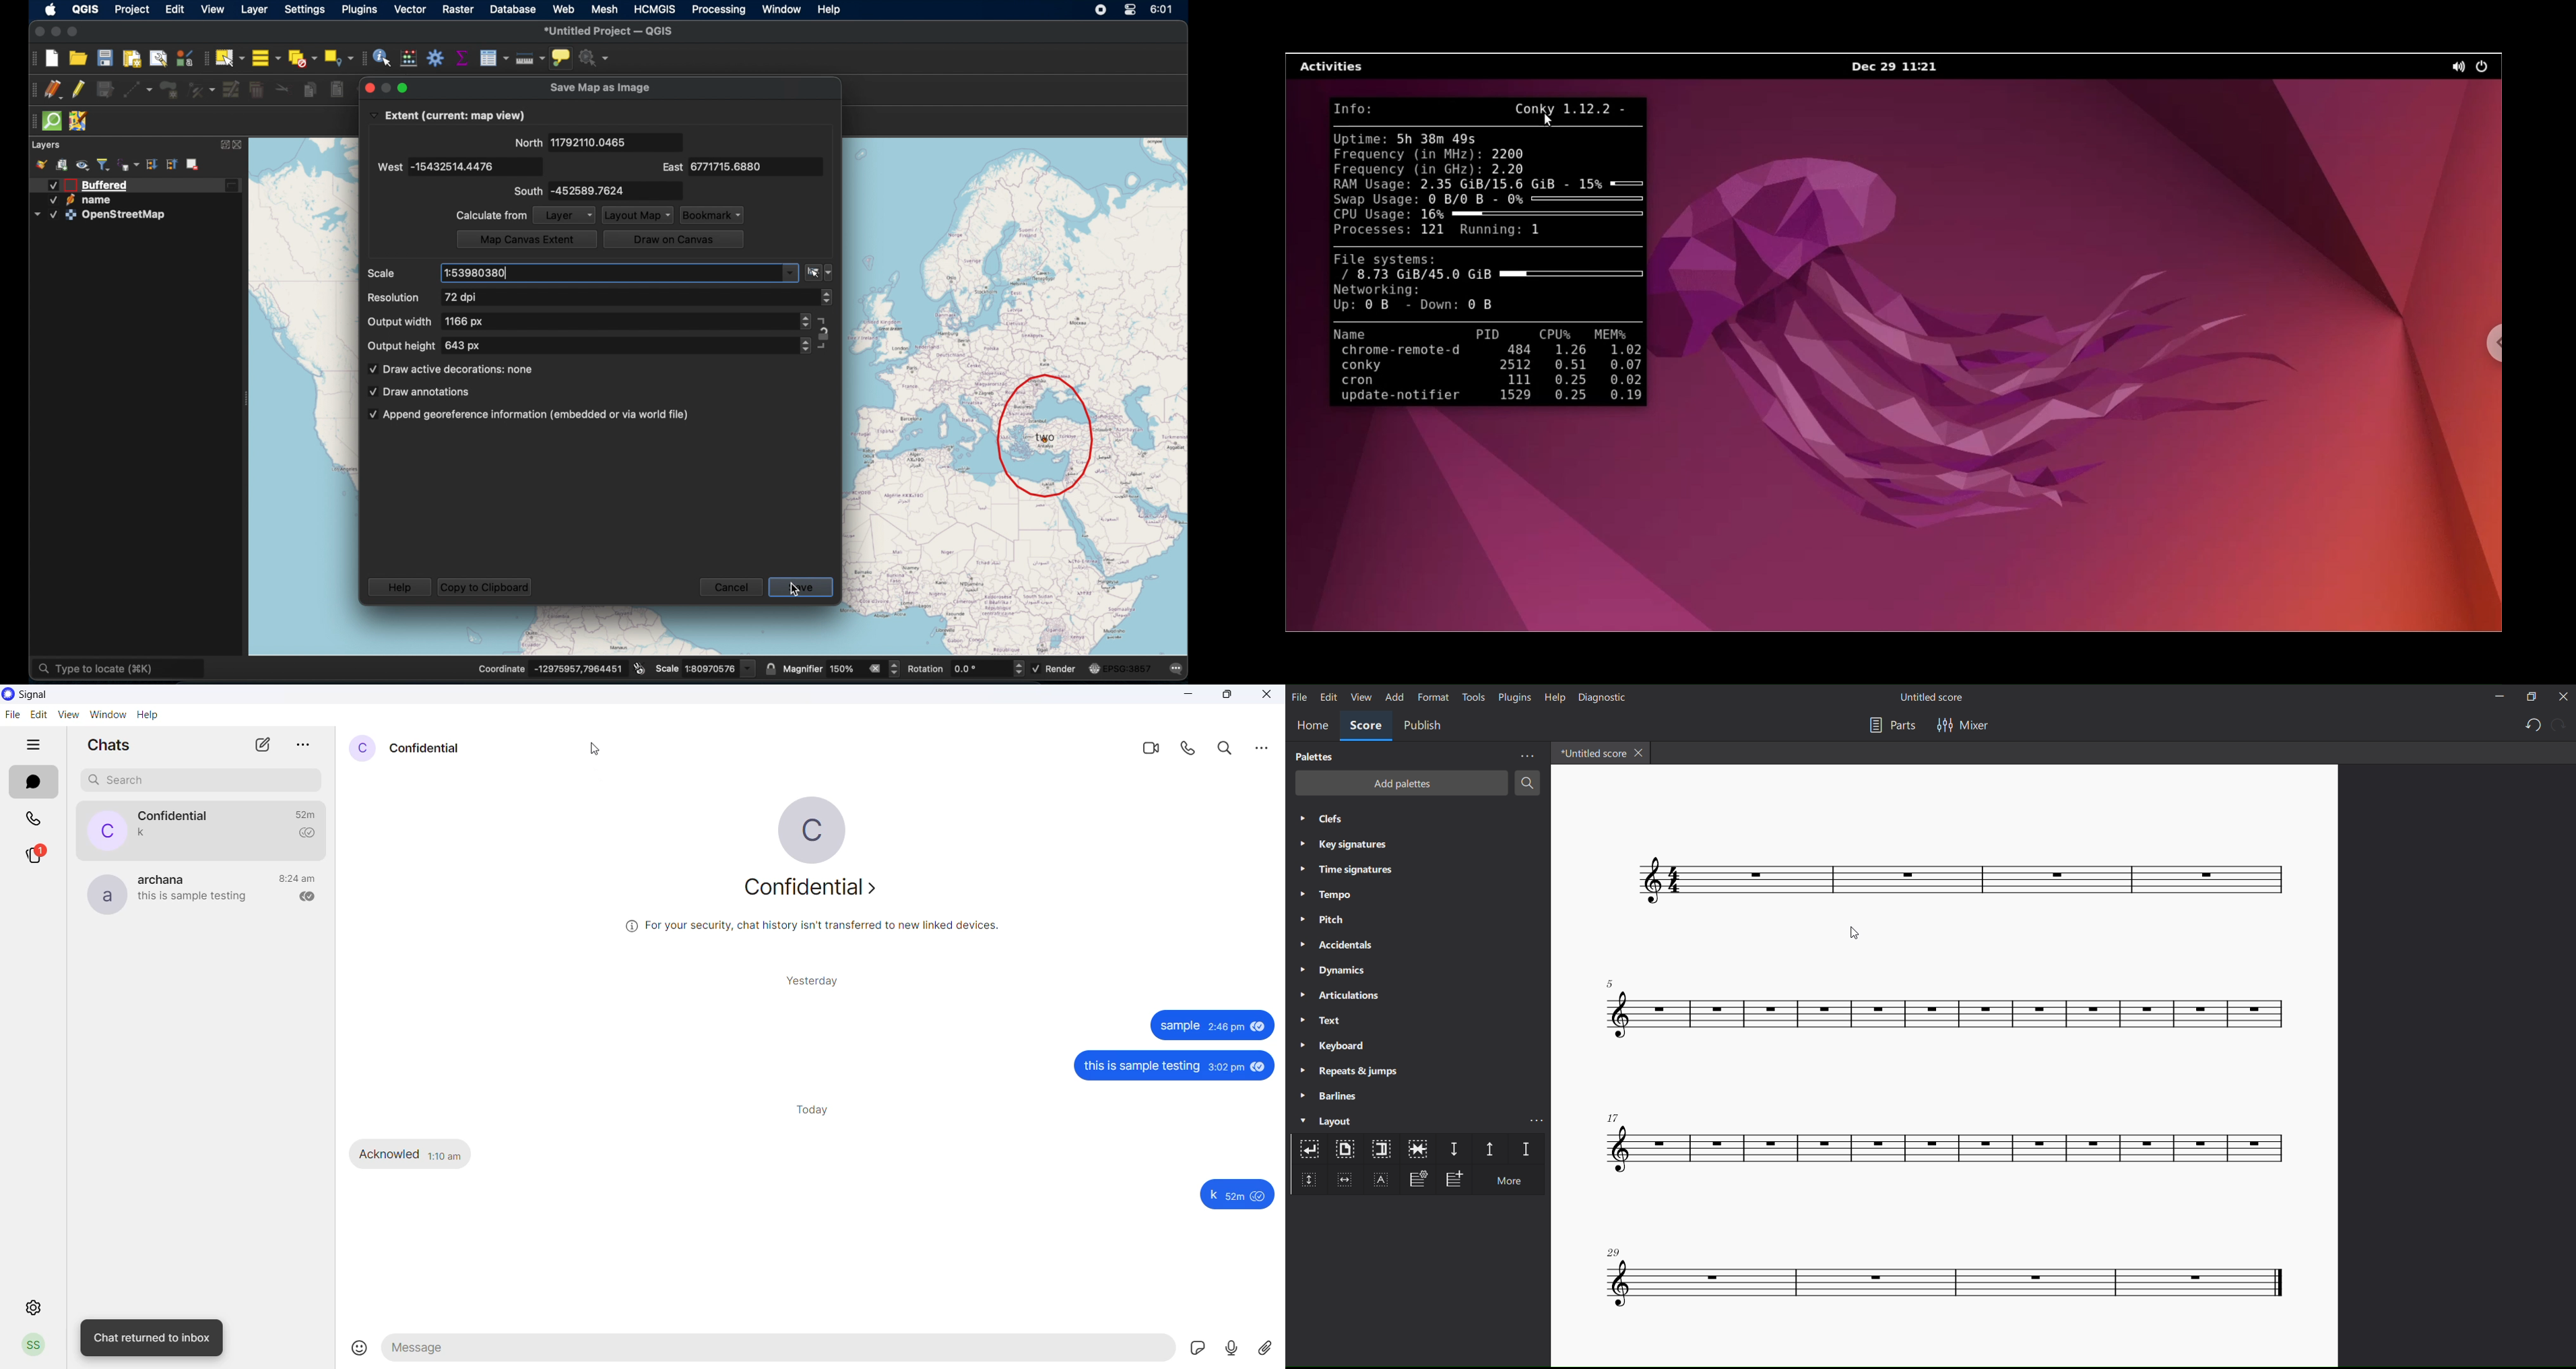 The width and height of the screenshot is (2576, 1372). I want to click on -452589.7624, so click(616, 191).